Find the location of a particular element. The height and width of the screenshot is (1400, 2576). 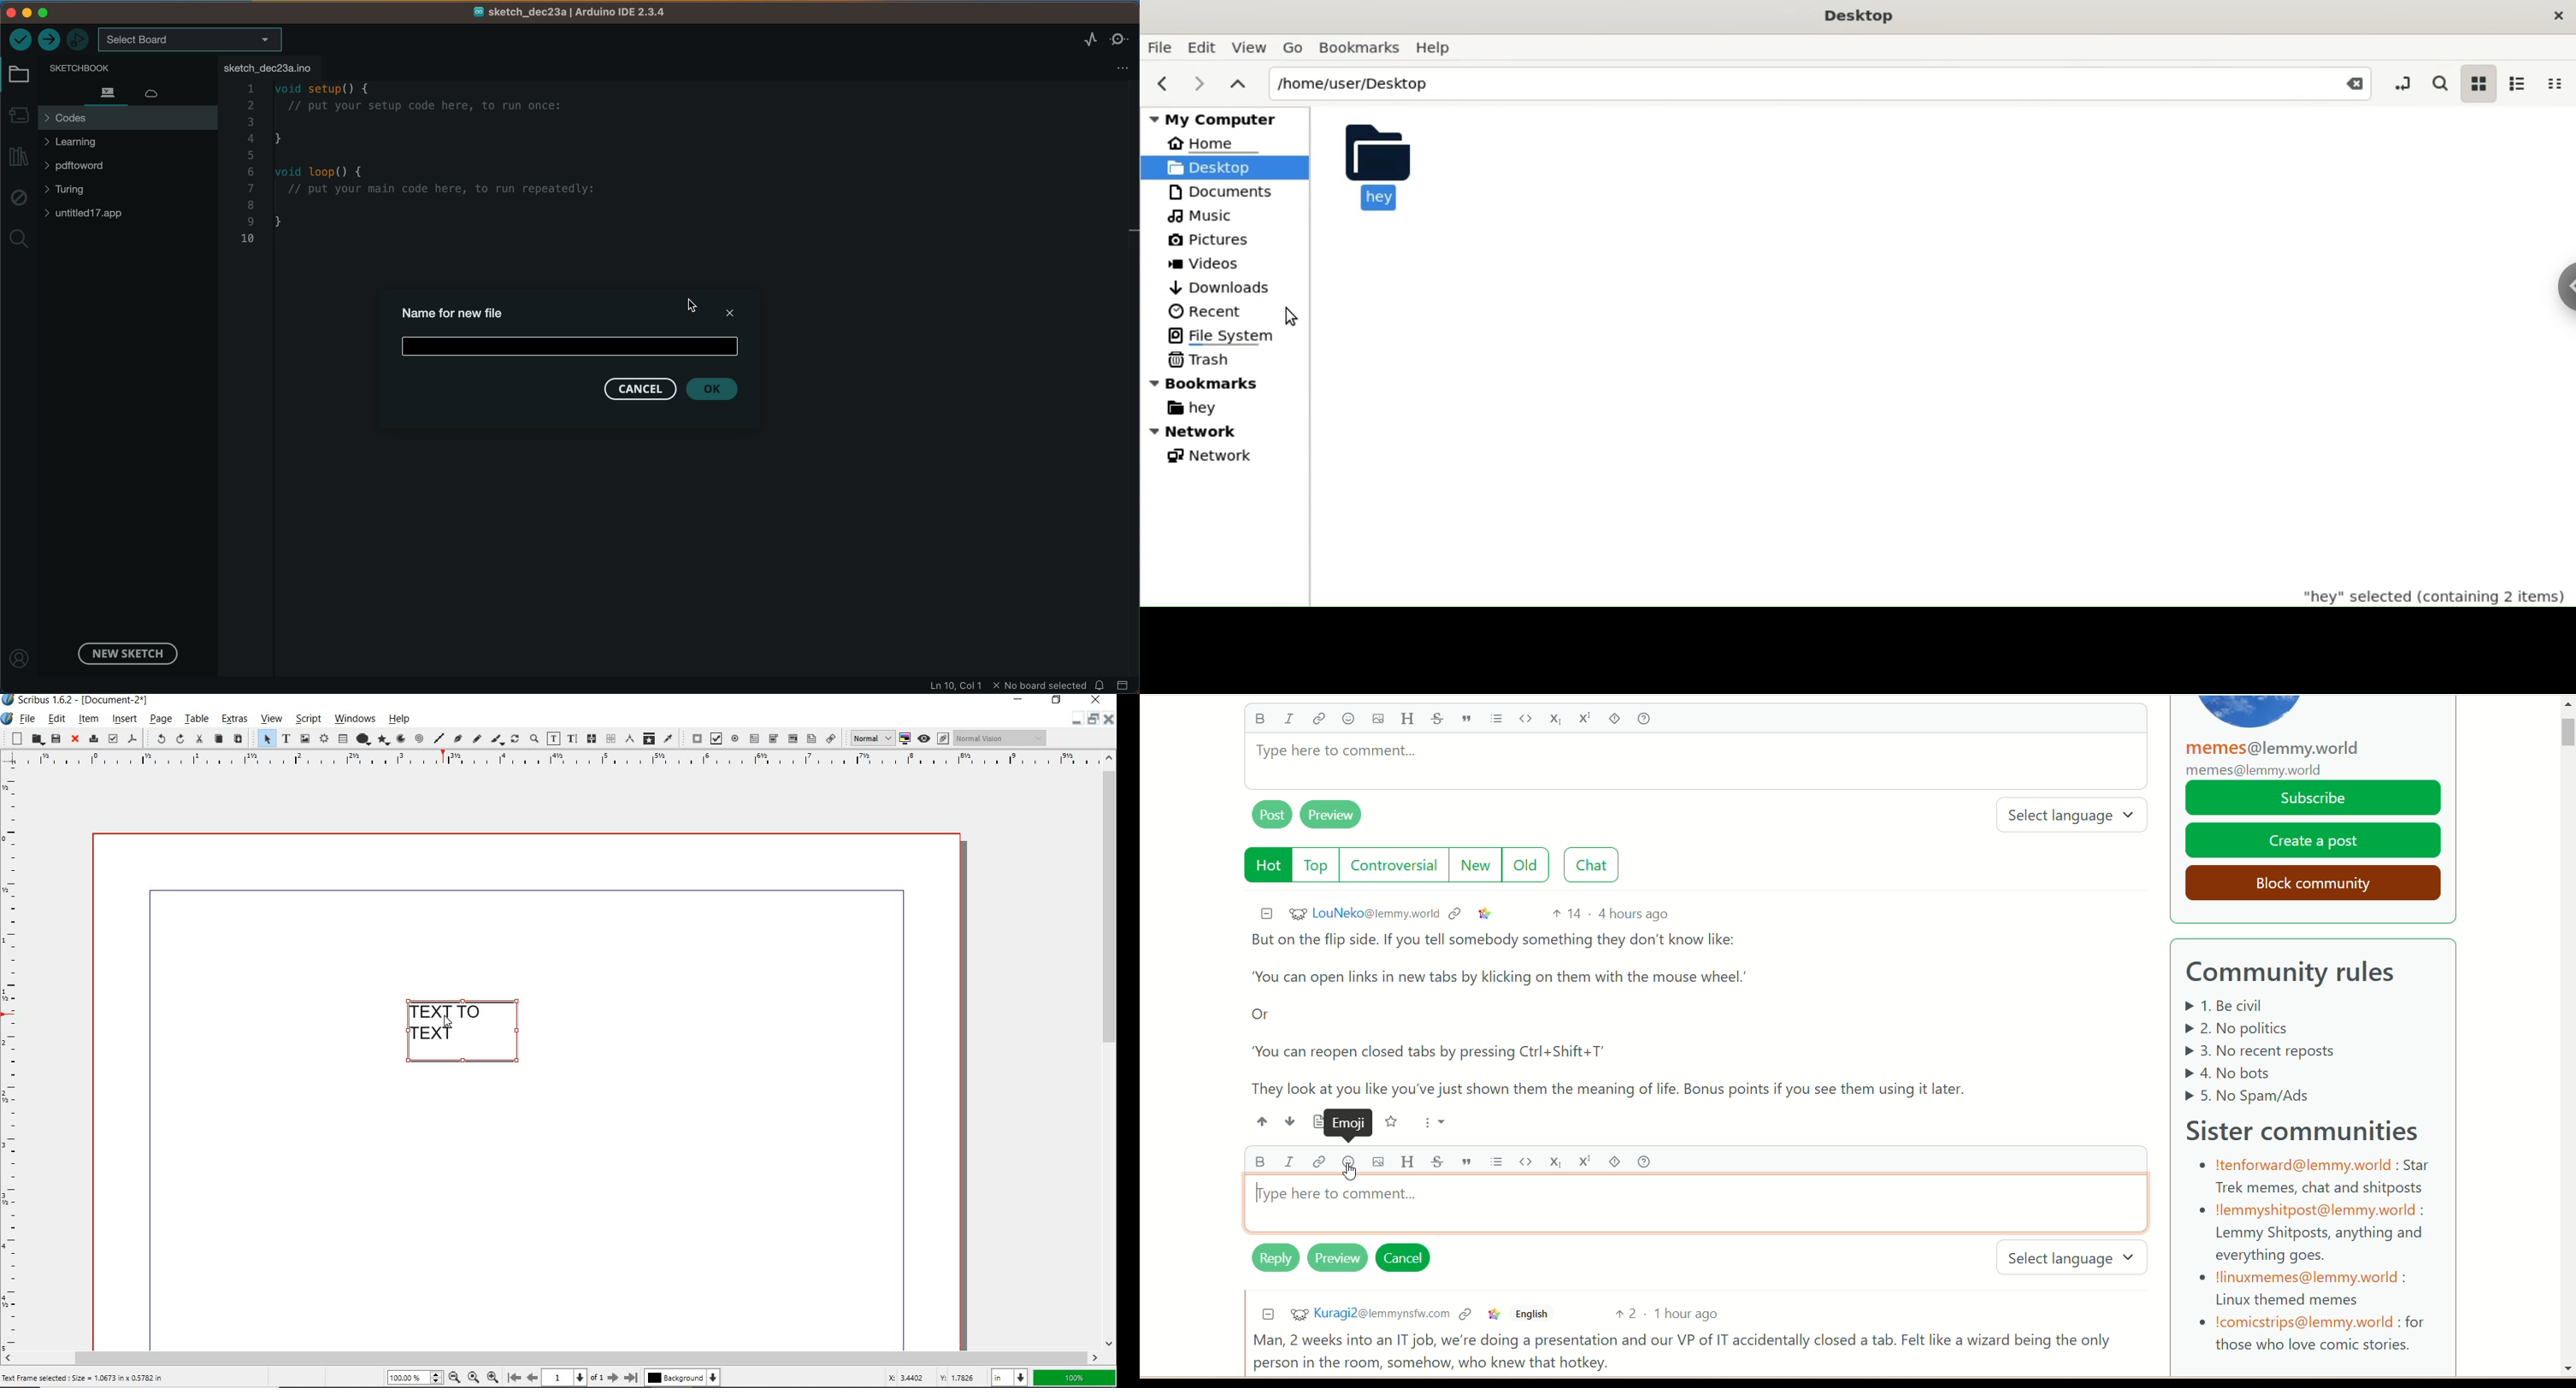

scrollbar is located at coordinates (1111, 1050).